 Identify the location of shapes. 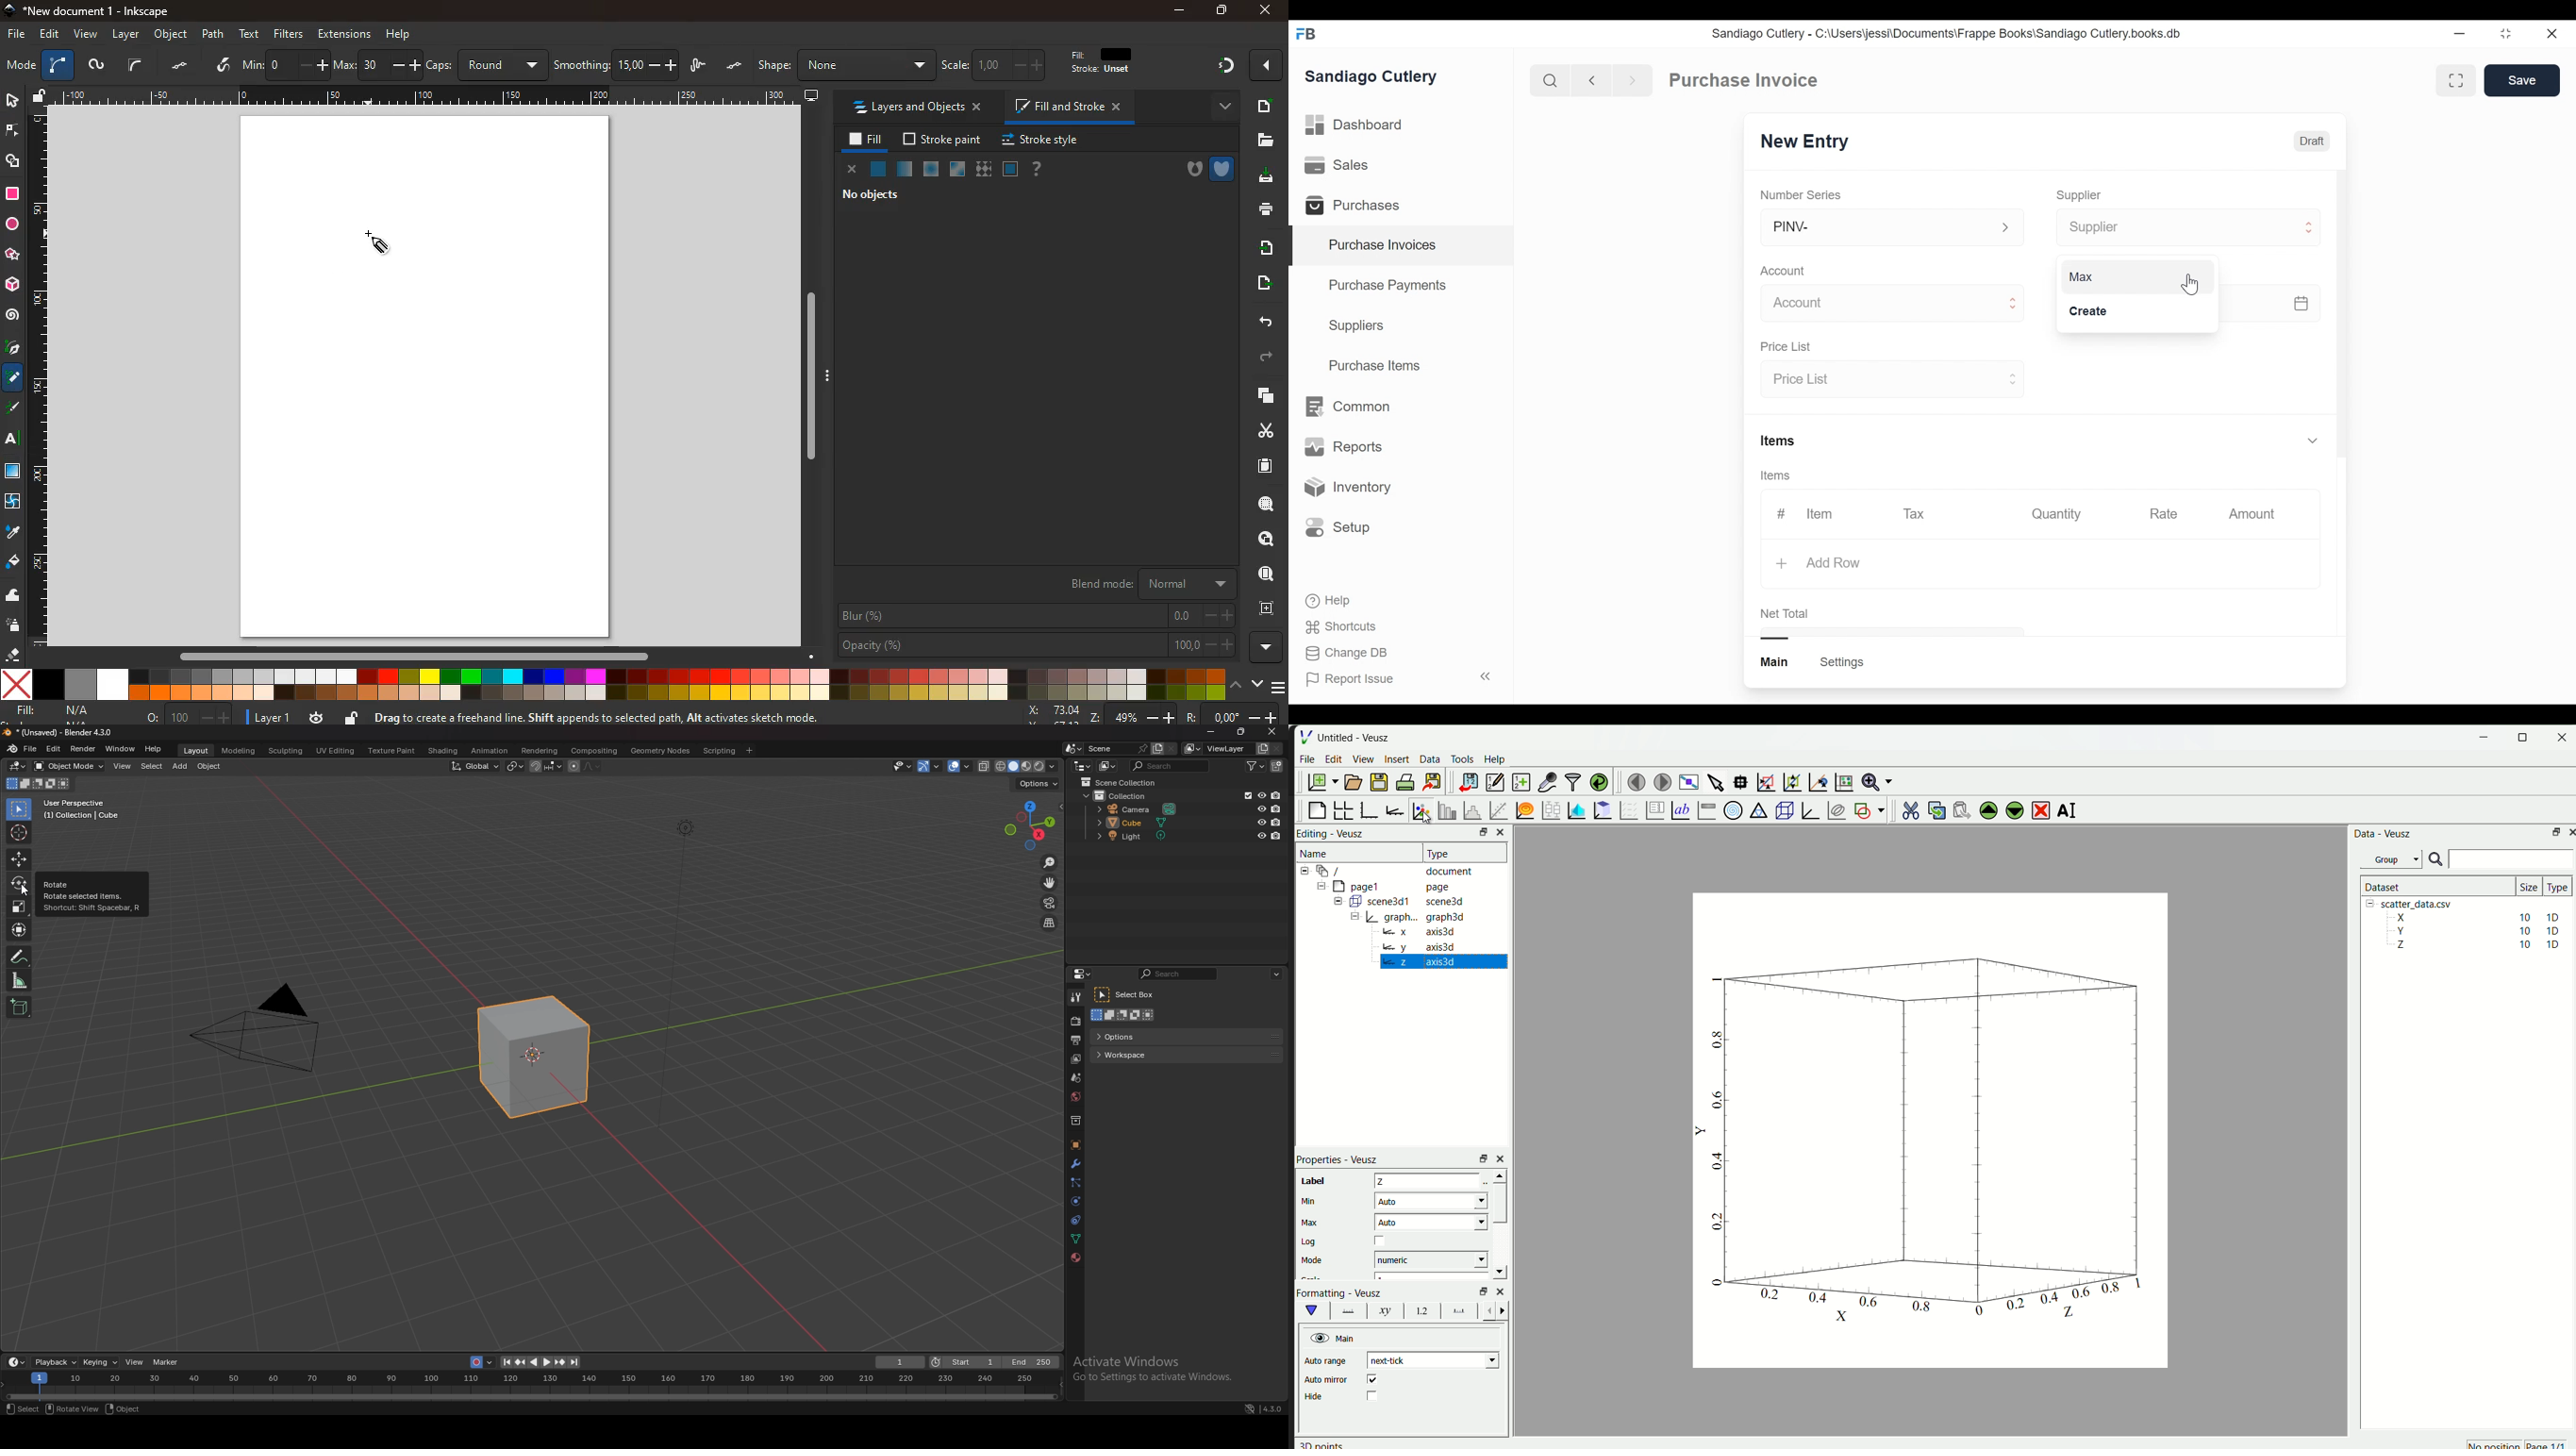
(14, 162).